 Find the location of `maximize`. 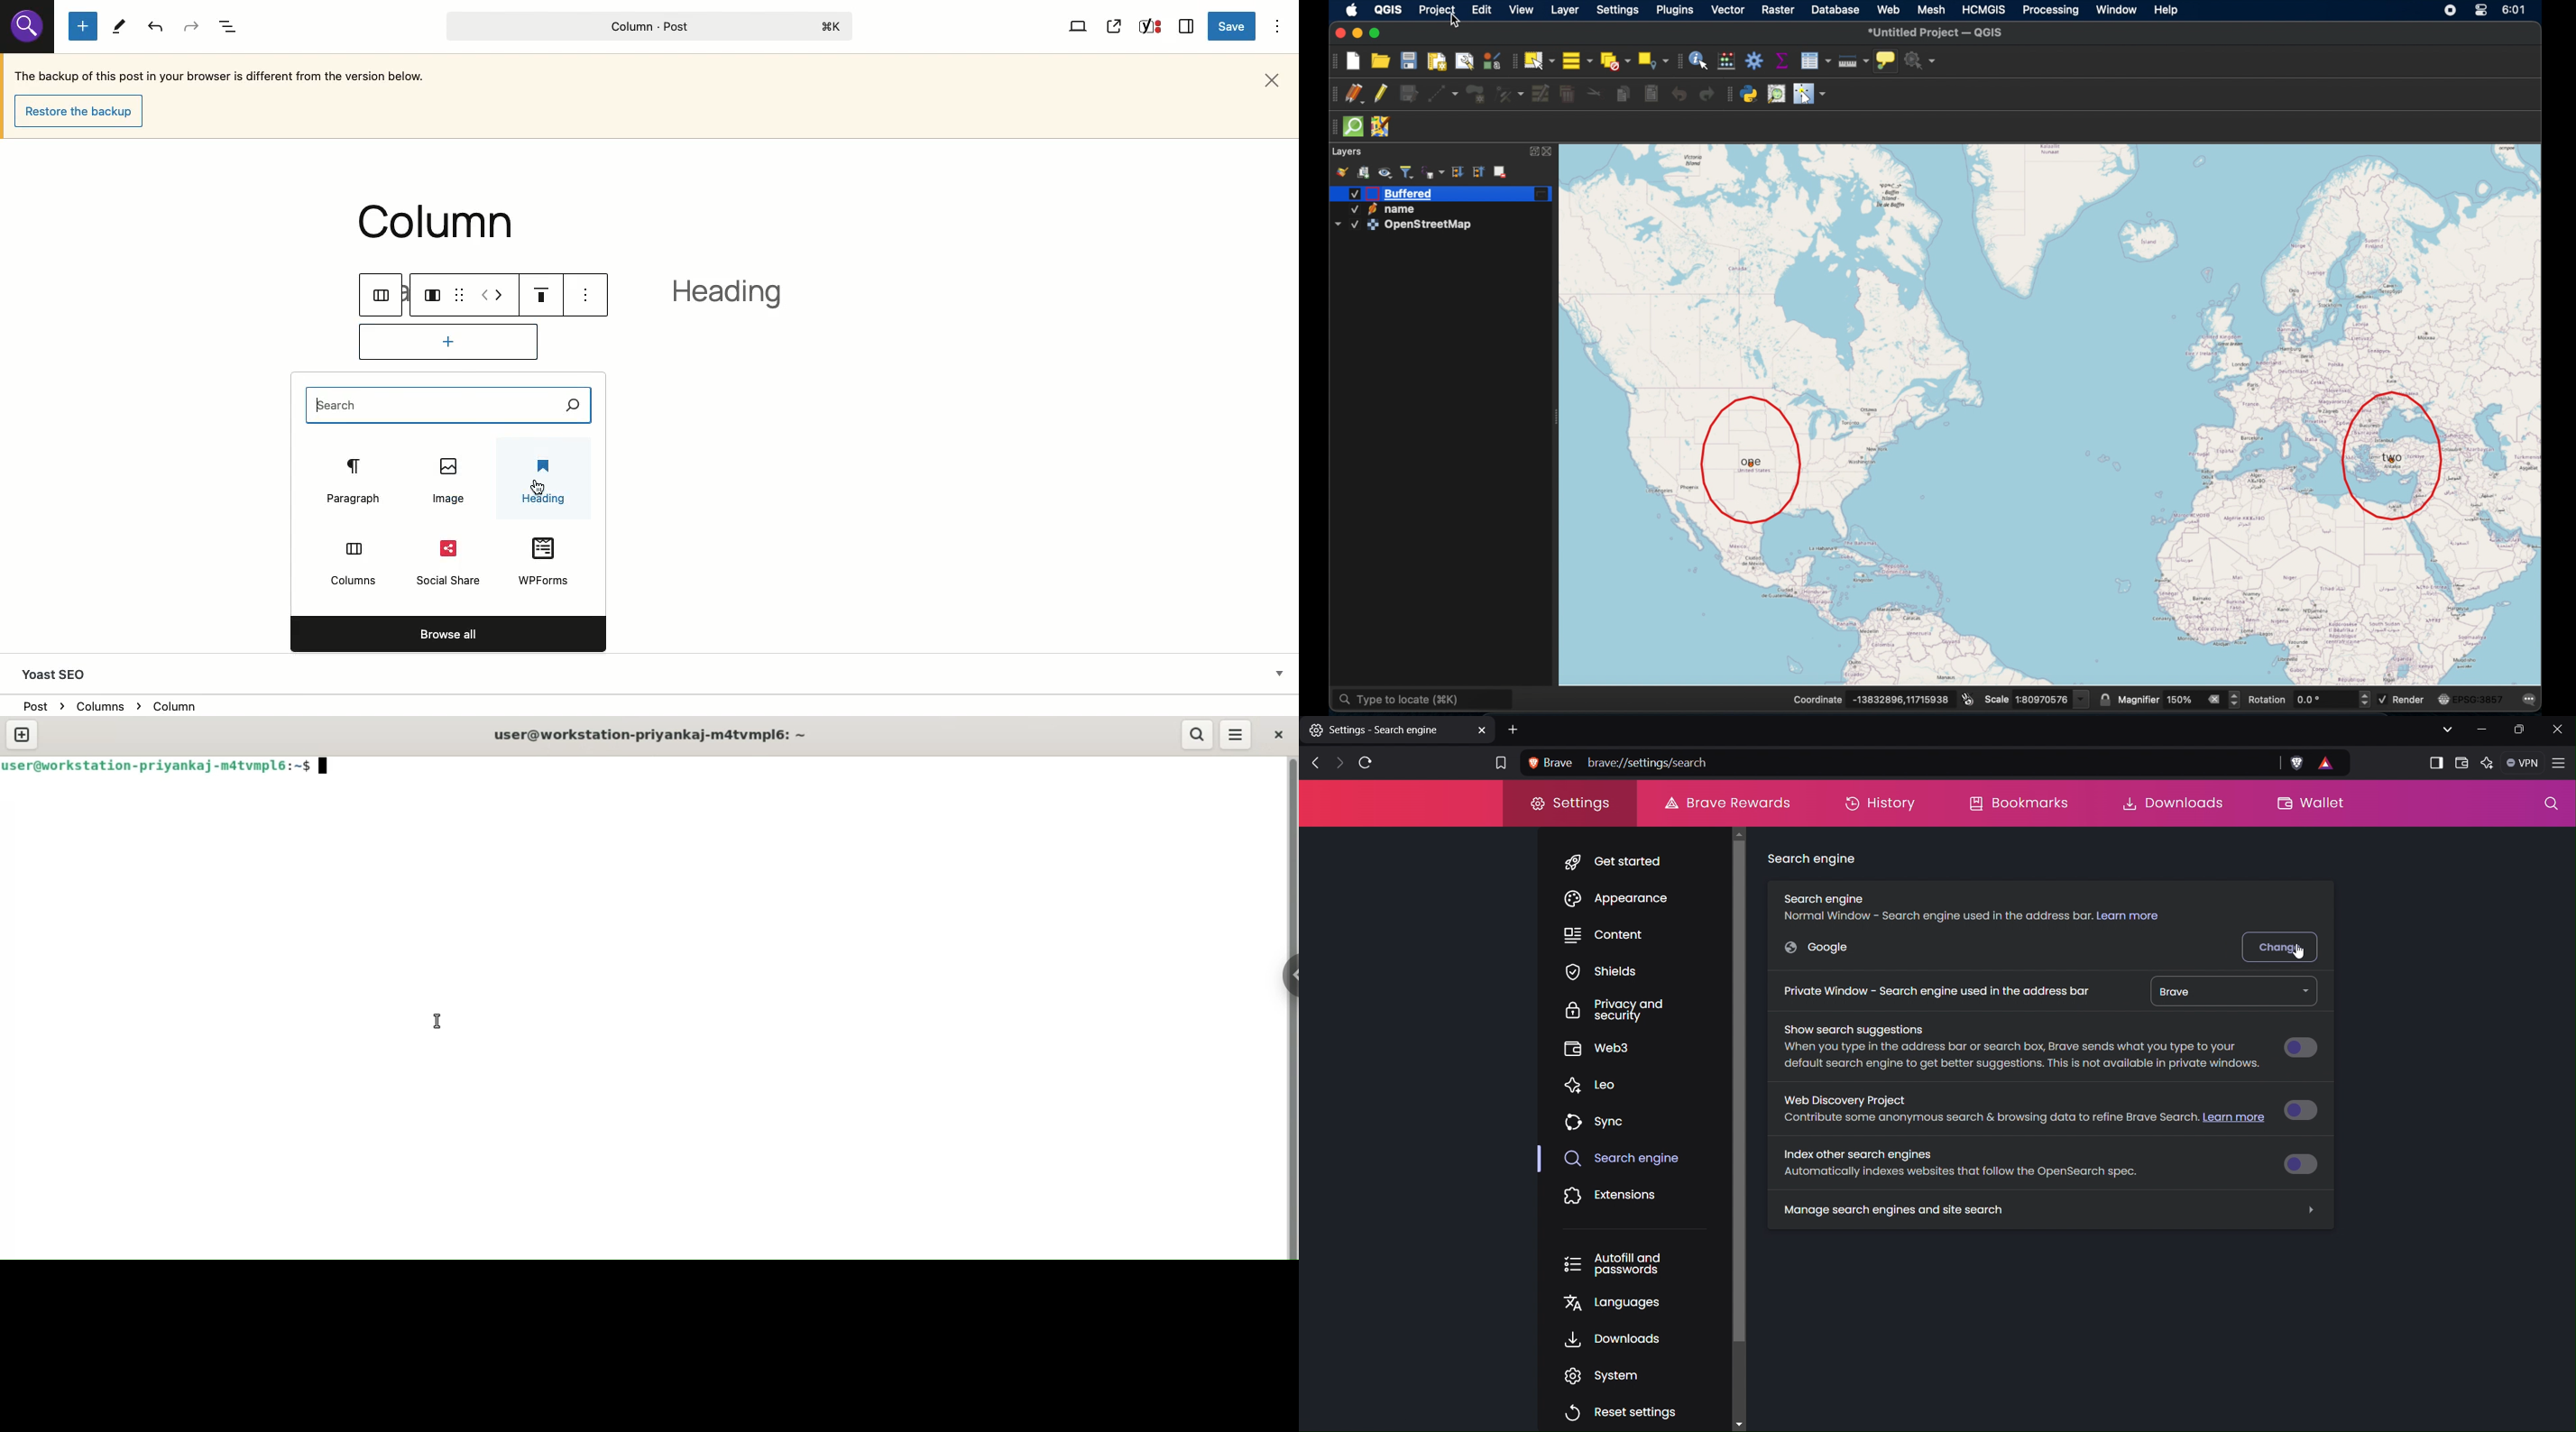

maximize is located at coordinates (1376, 33).